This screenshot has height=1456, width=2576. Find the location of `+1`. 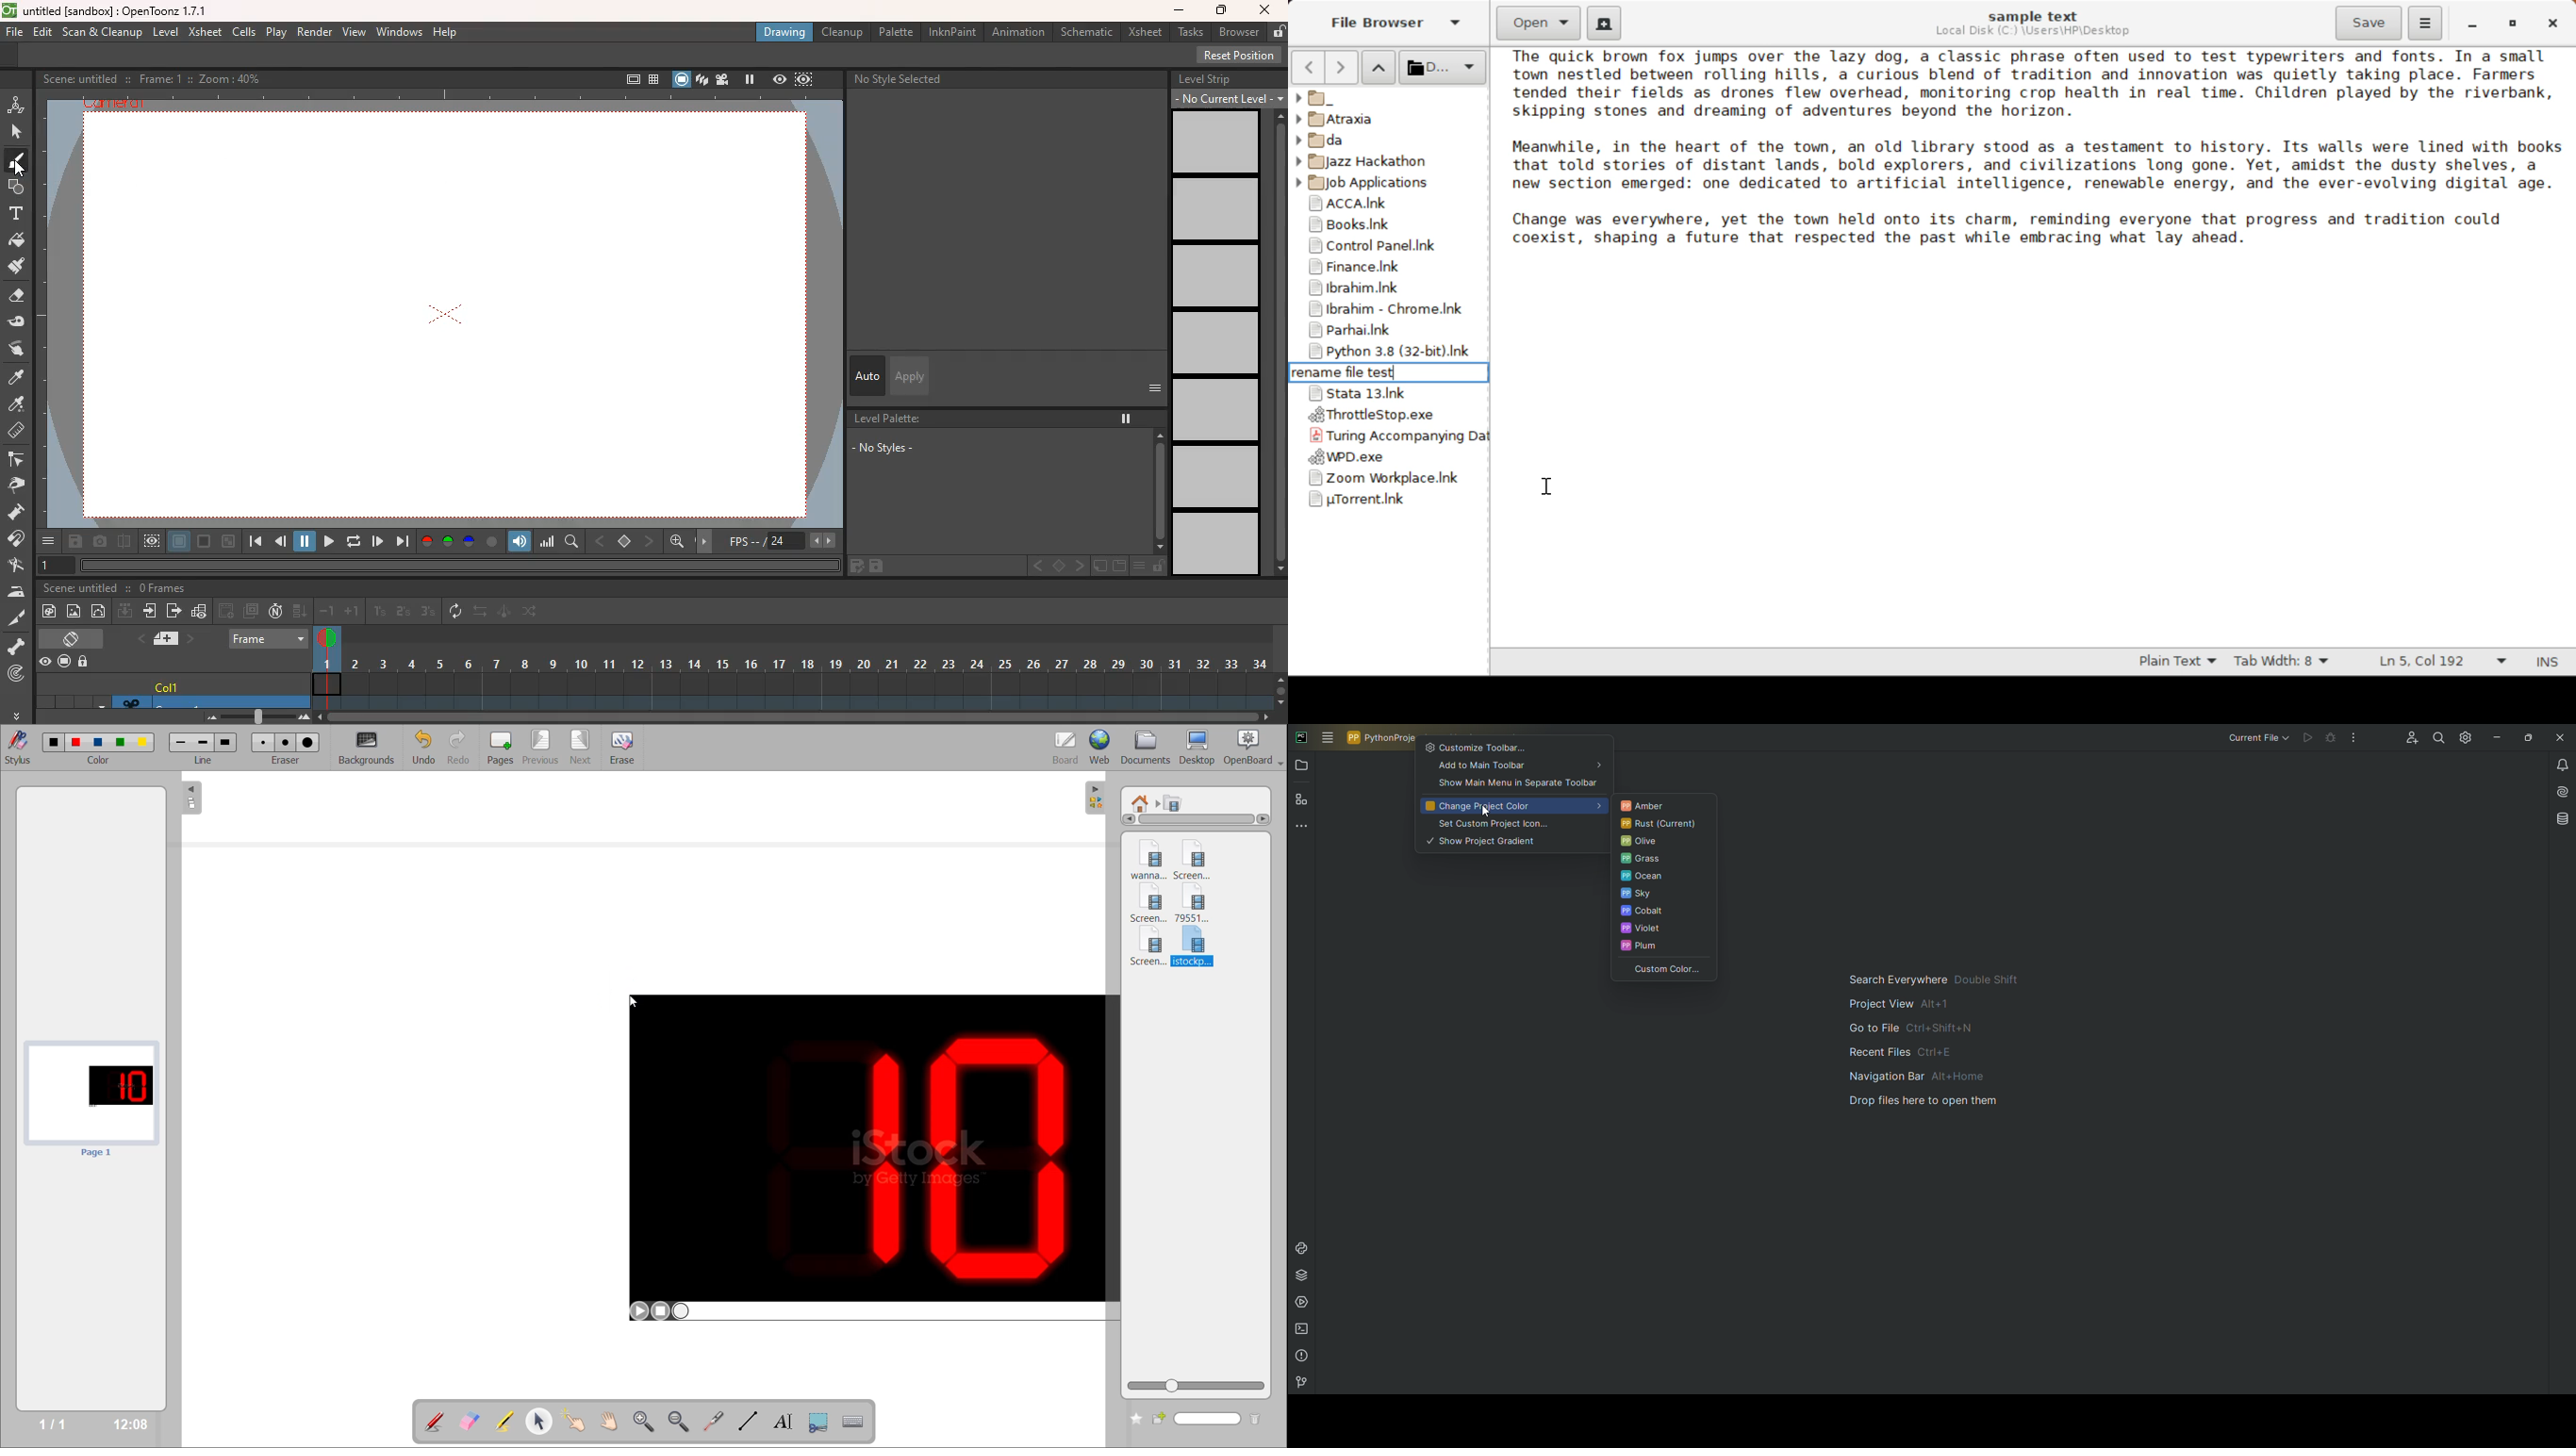

+1 is located at coordinates (353, 613).